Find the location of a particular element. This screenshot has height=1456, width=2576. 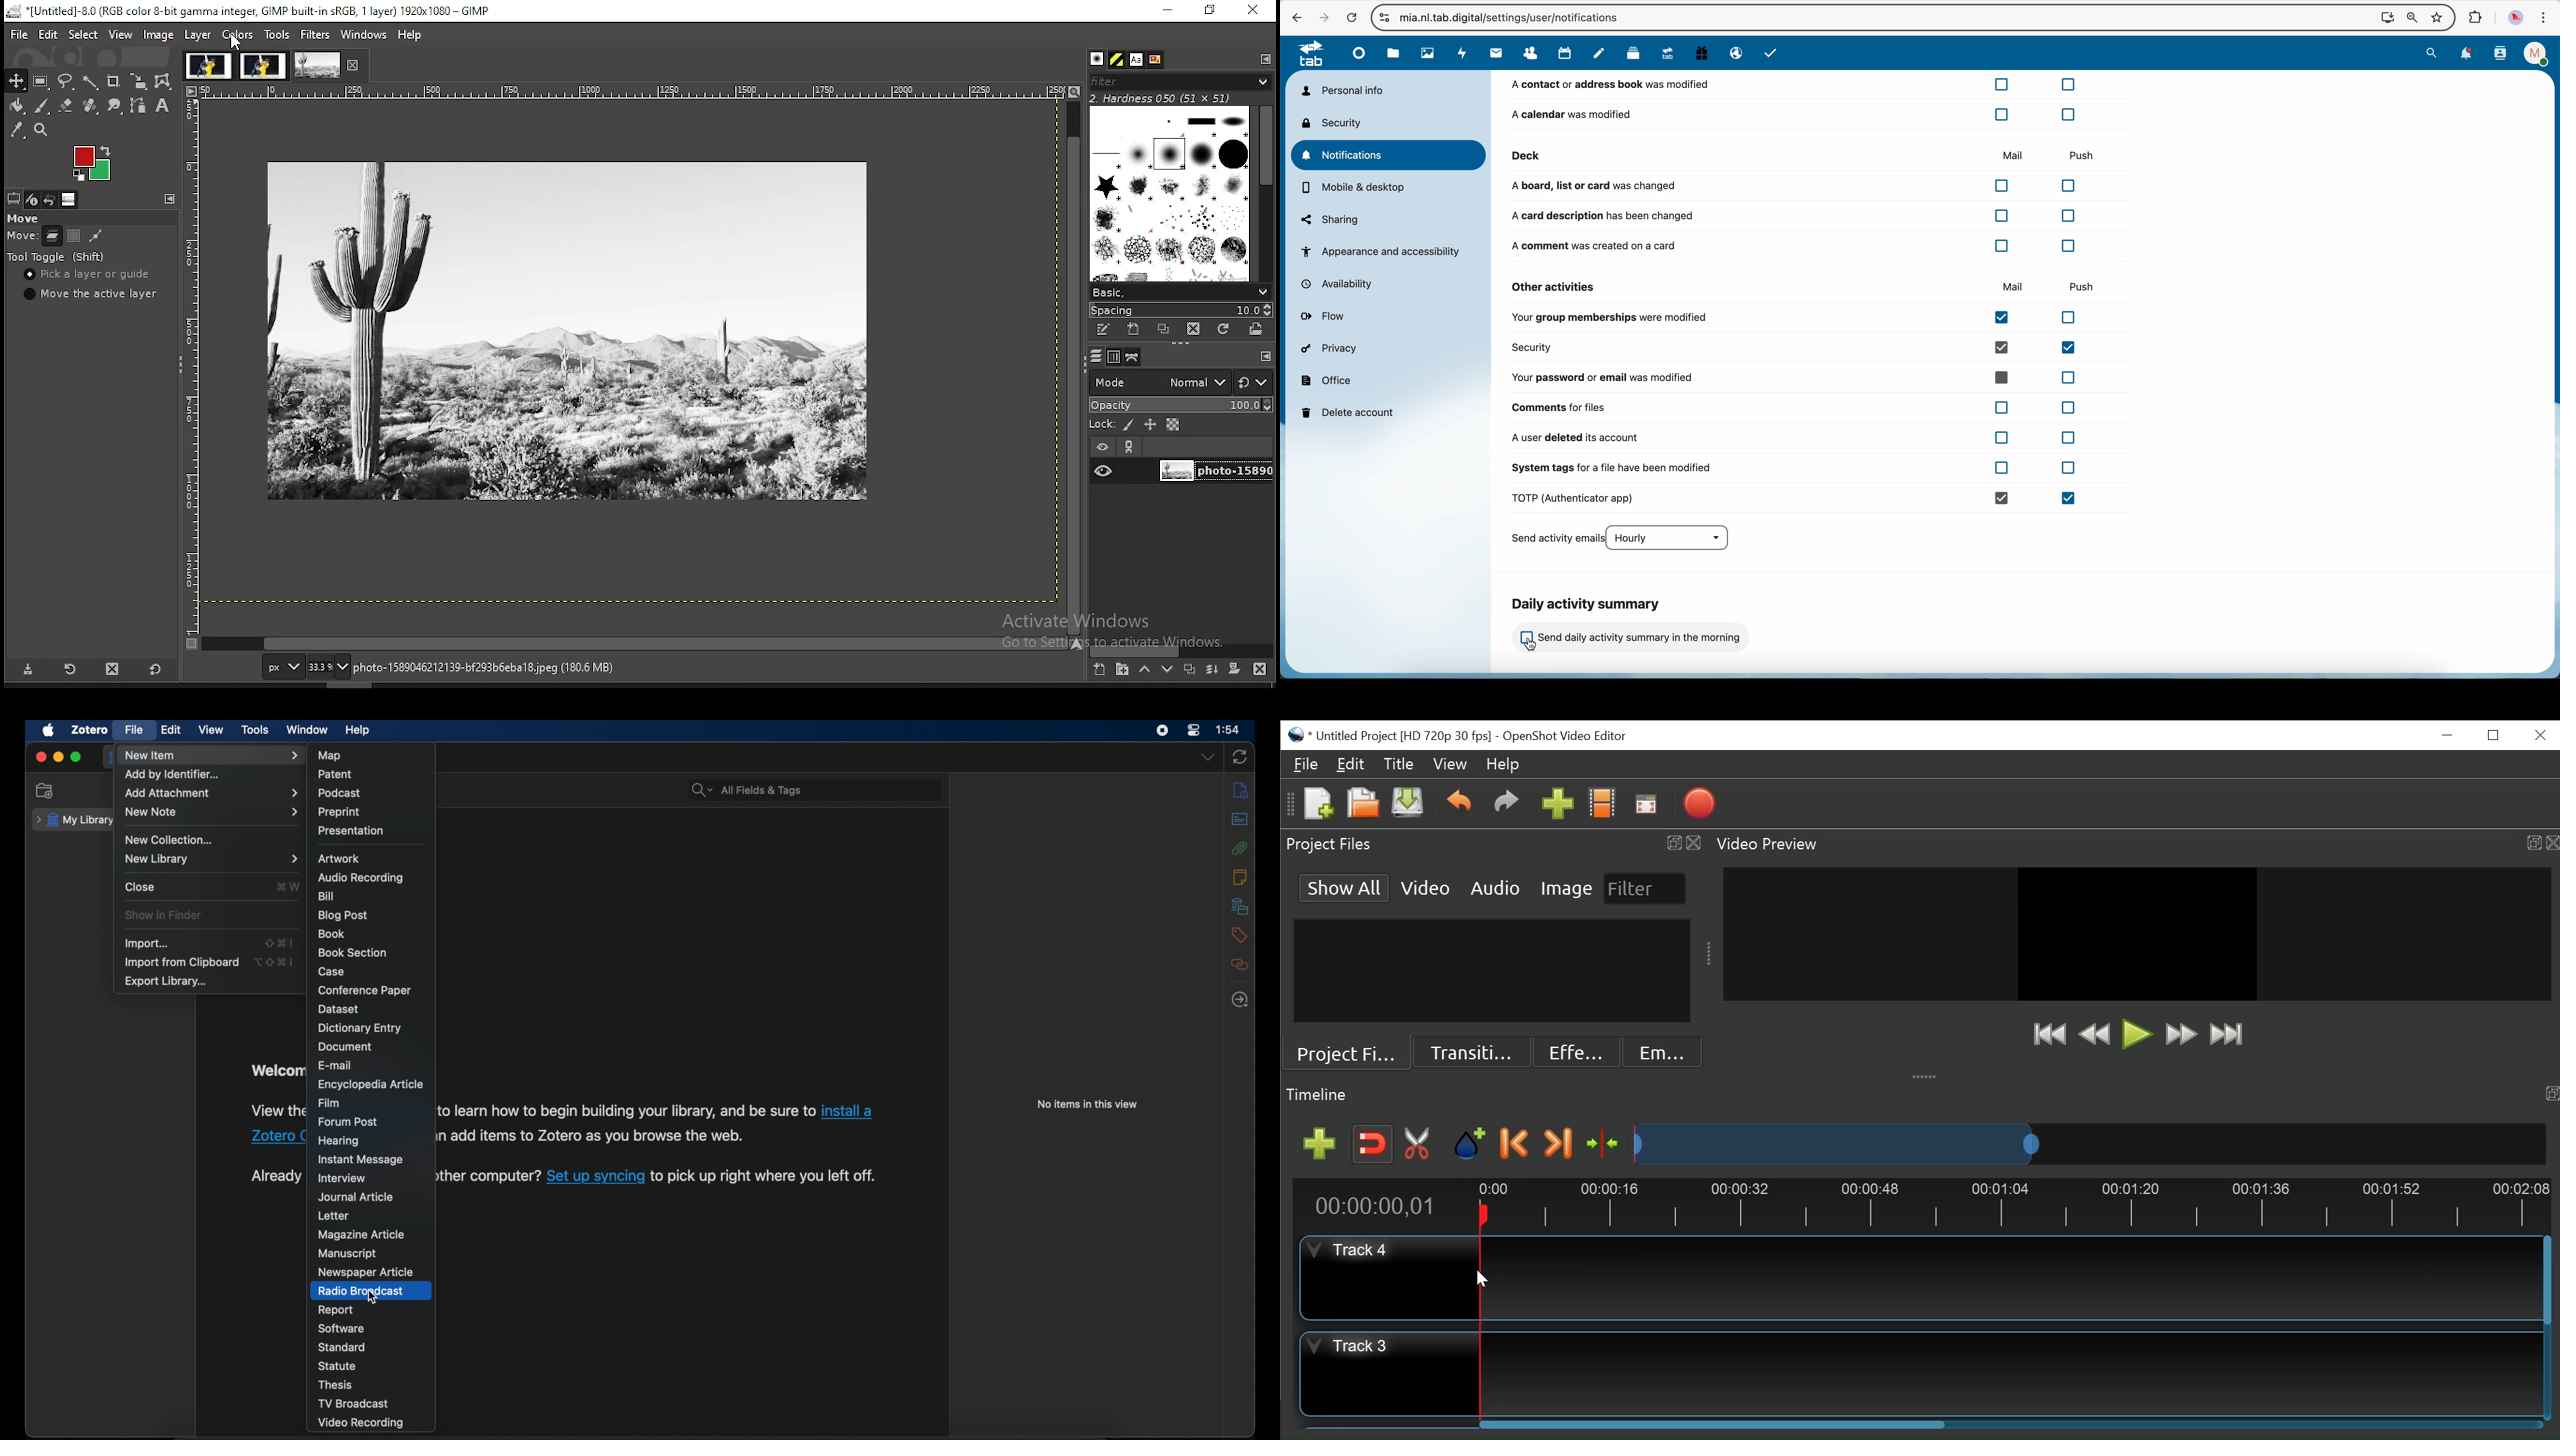

tool toggle is located at coordinates (57, 257).